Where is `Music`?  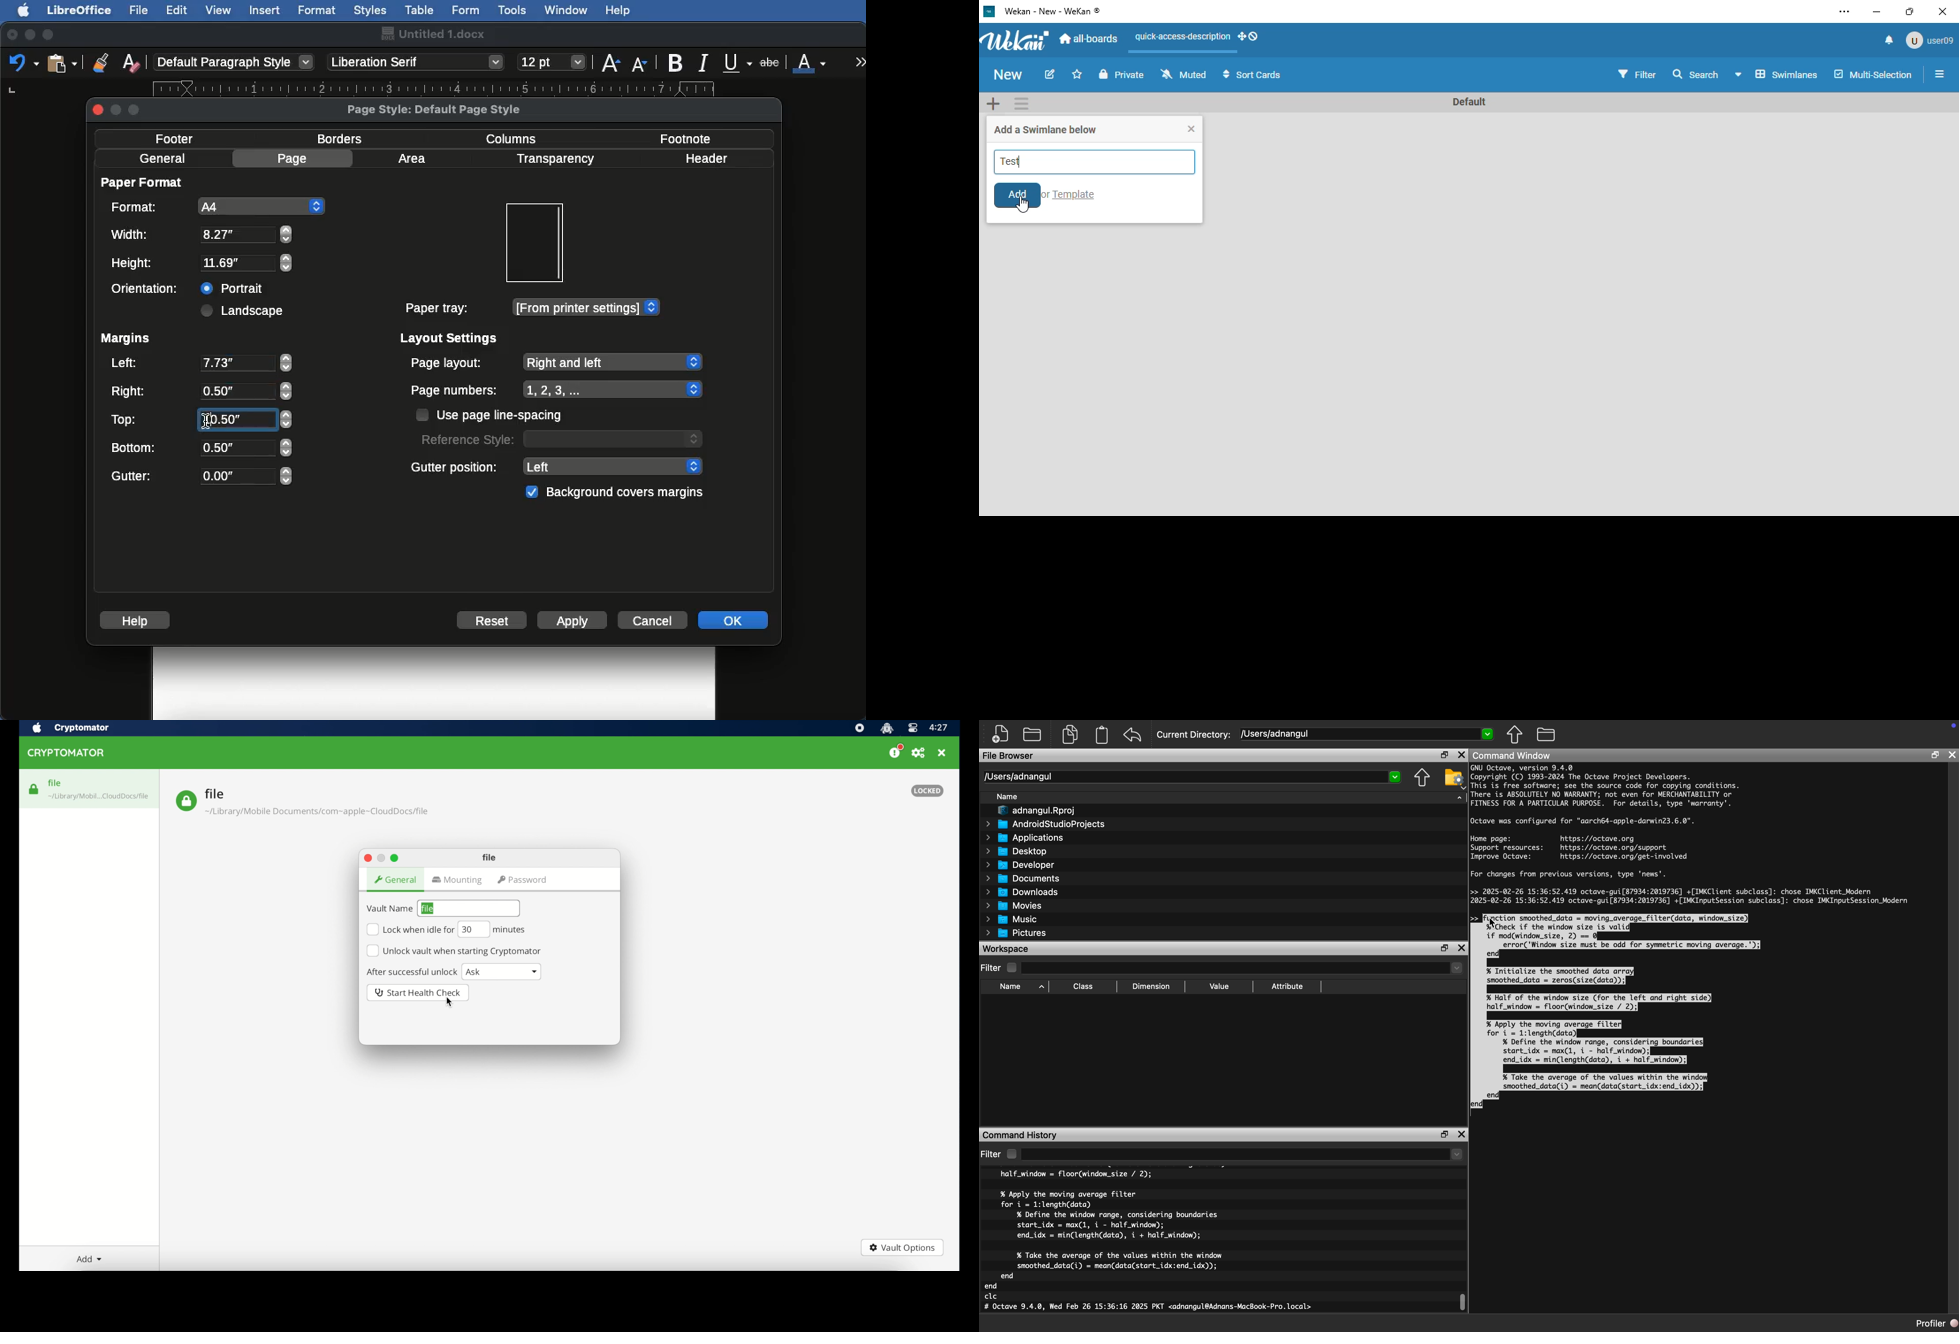 Music is located at coordinates (1011, 919).